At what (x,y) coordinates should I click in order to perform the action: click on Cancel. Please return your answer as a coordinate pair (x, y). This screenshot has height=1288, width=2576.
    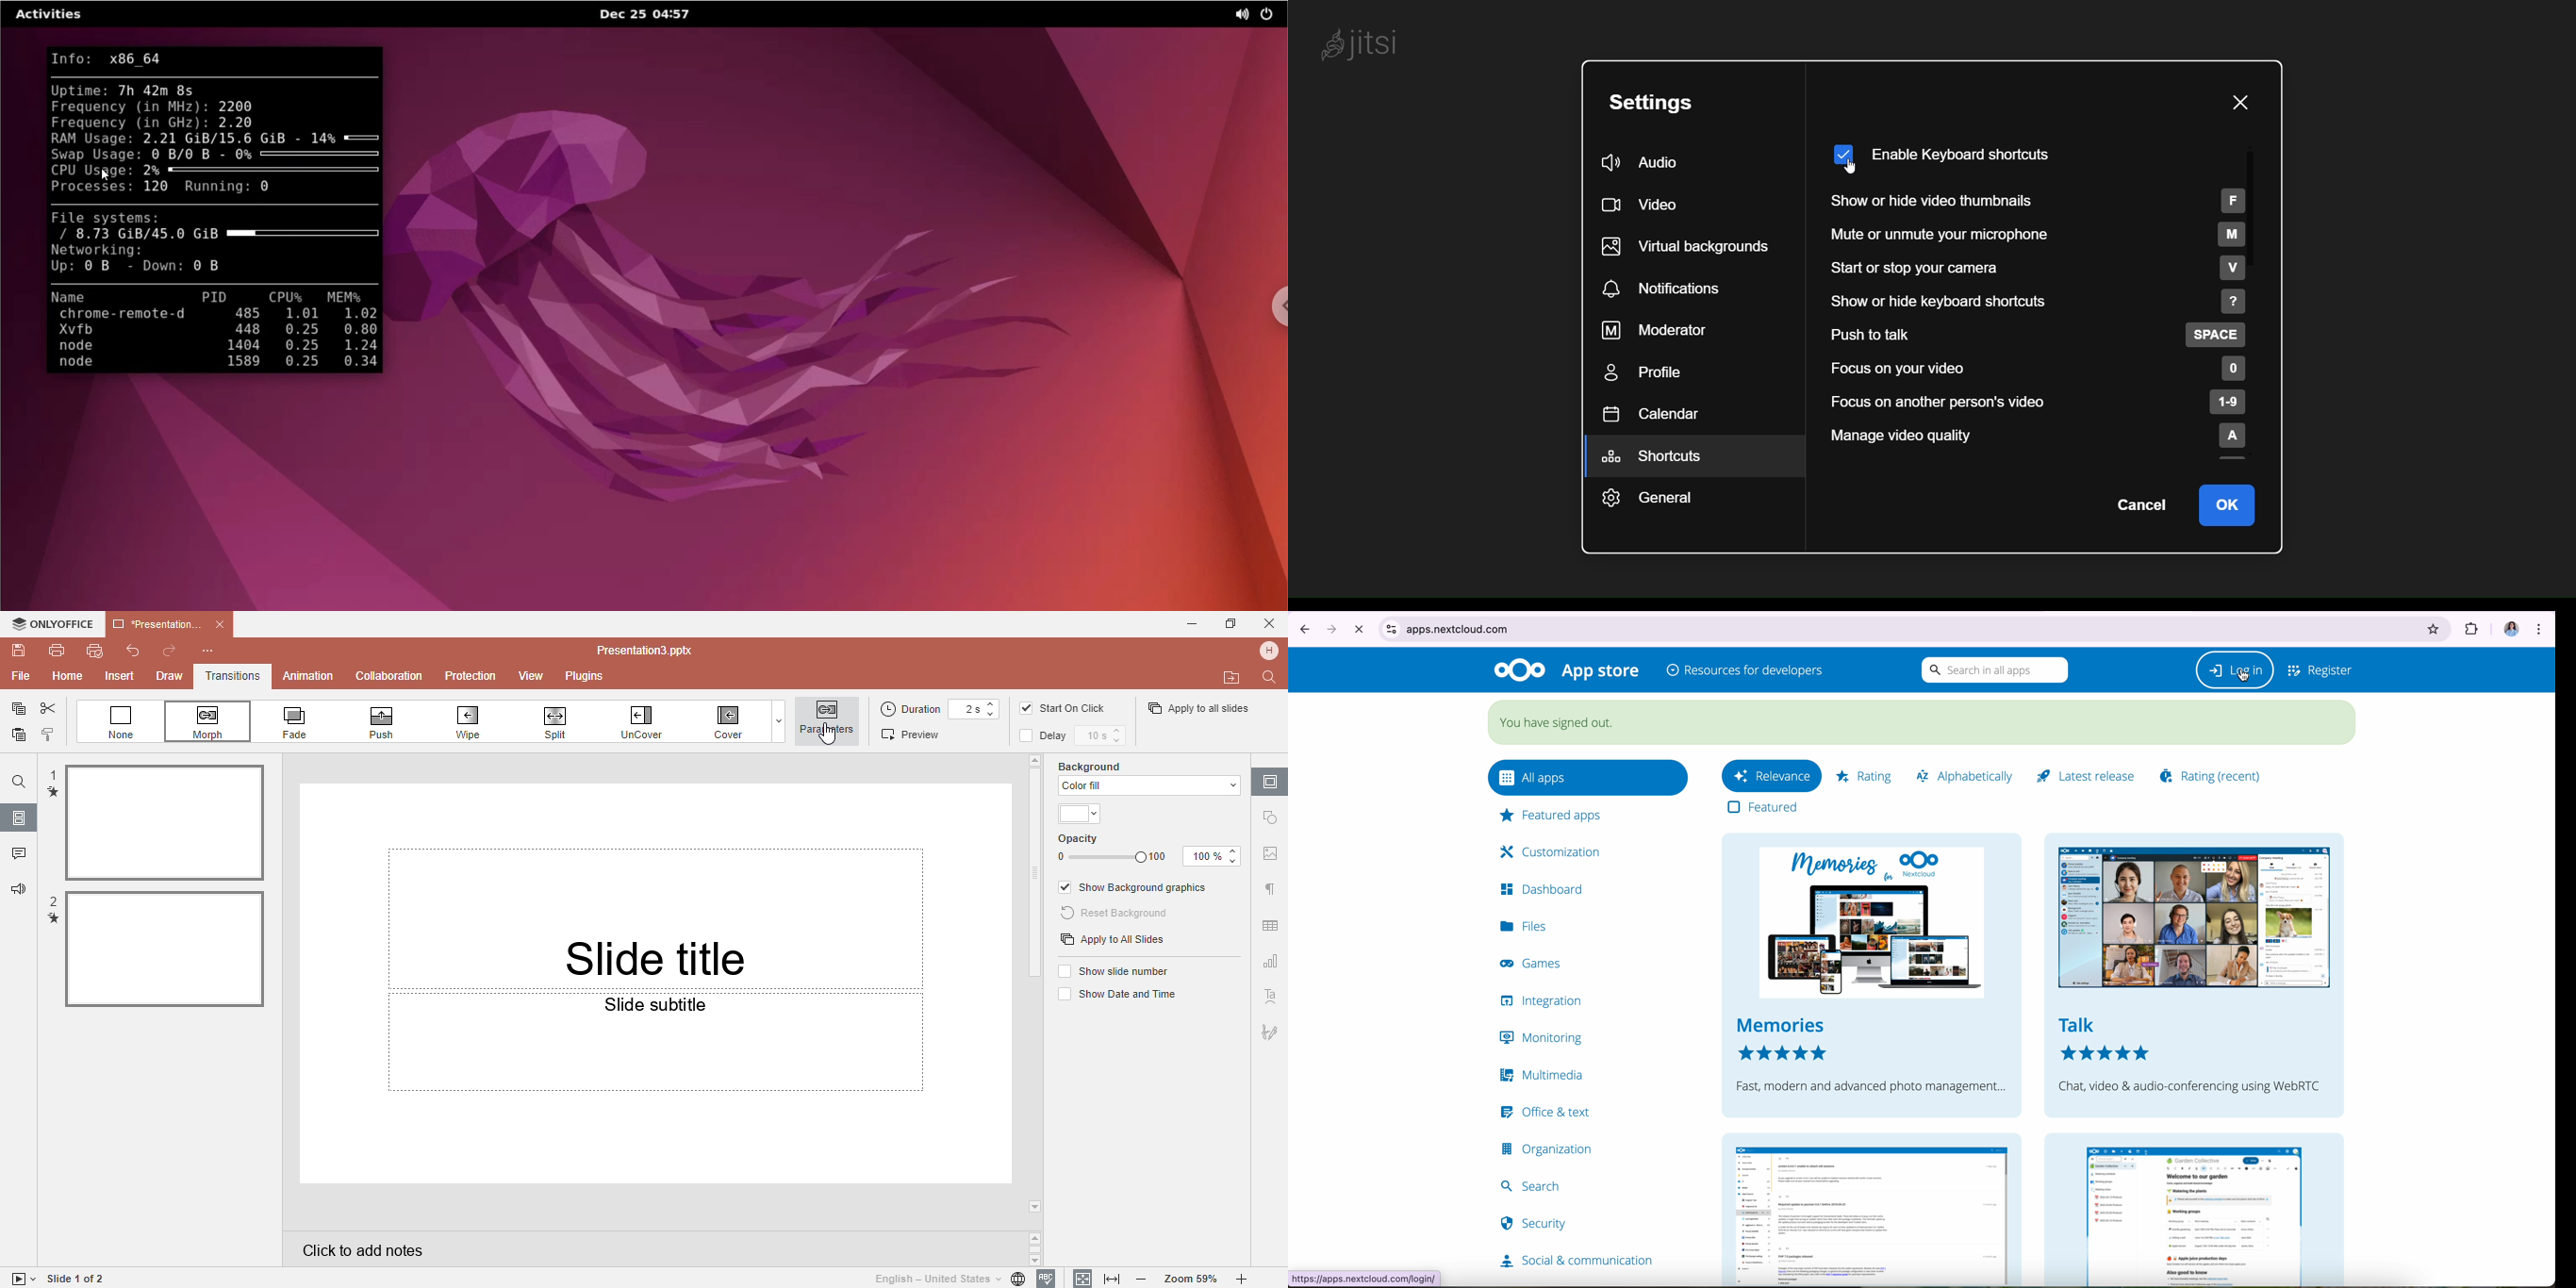
    Looking at the image, I should click on (1269, 623).